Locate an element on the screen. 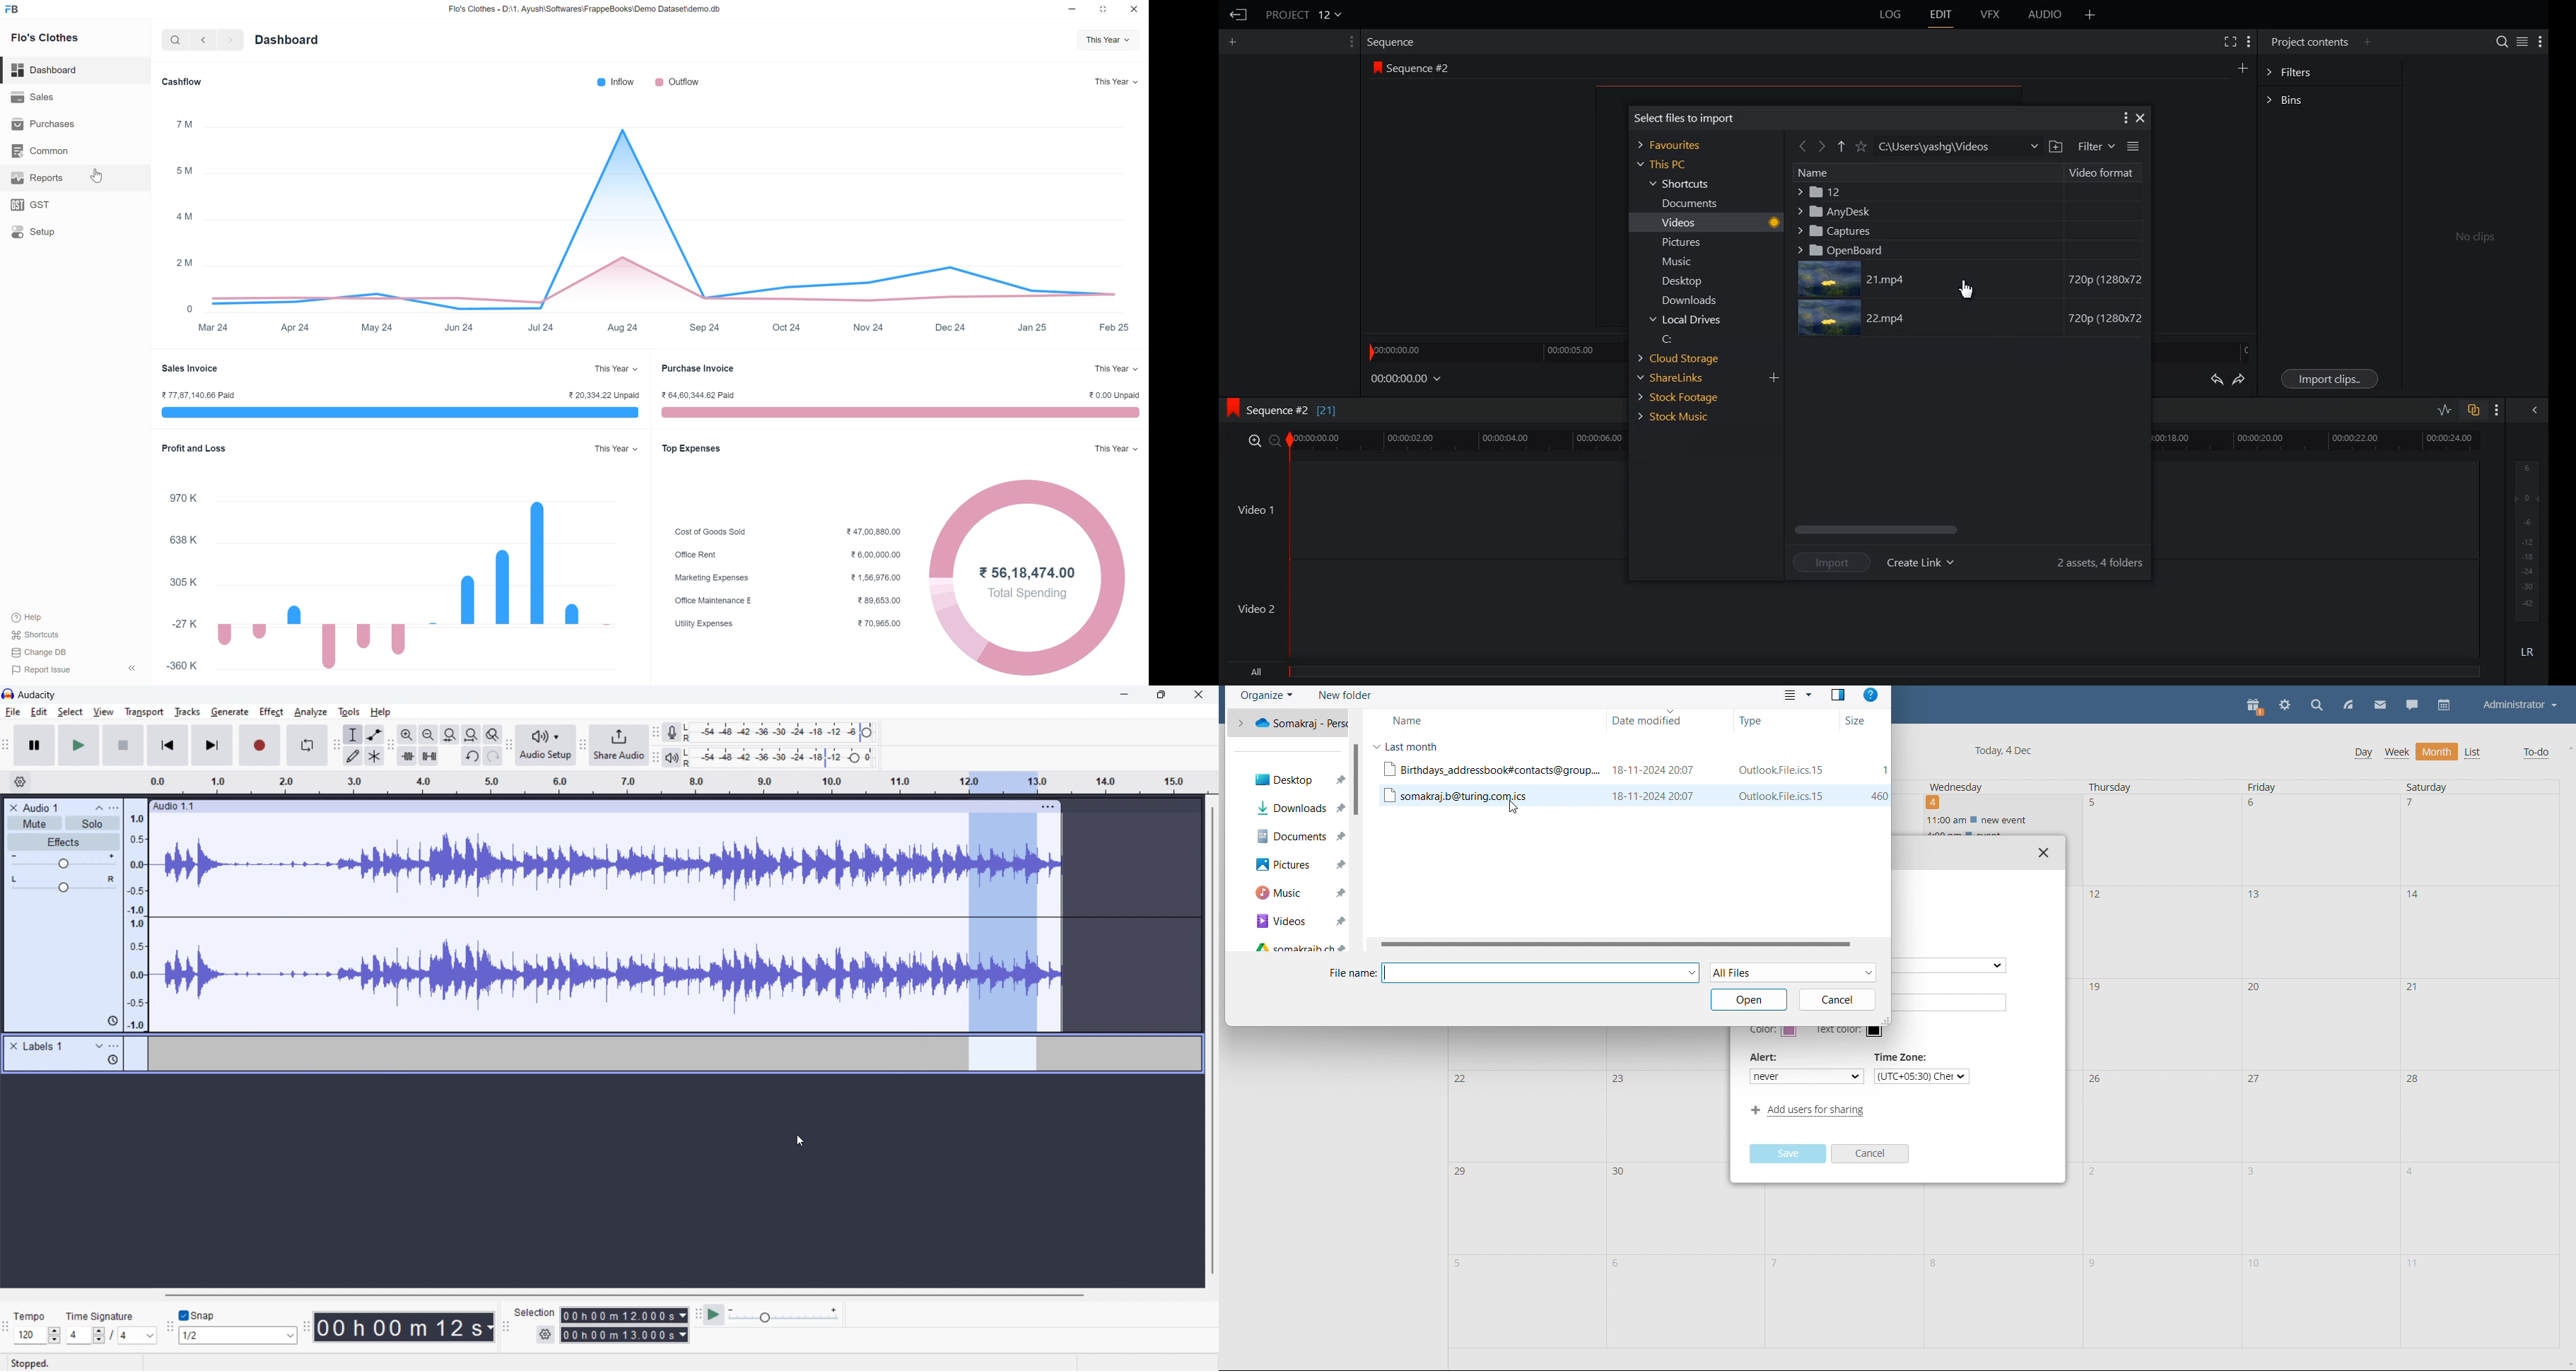  common is located at coordinates (77, 150).